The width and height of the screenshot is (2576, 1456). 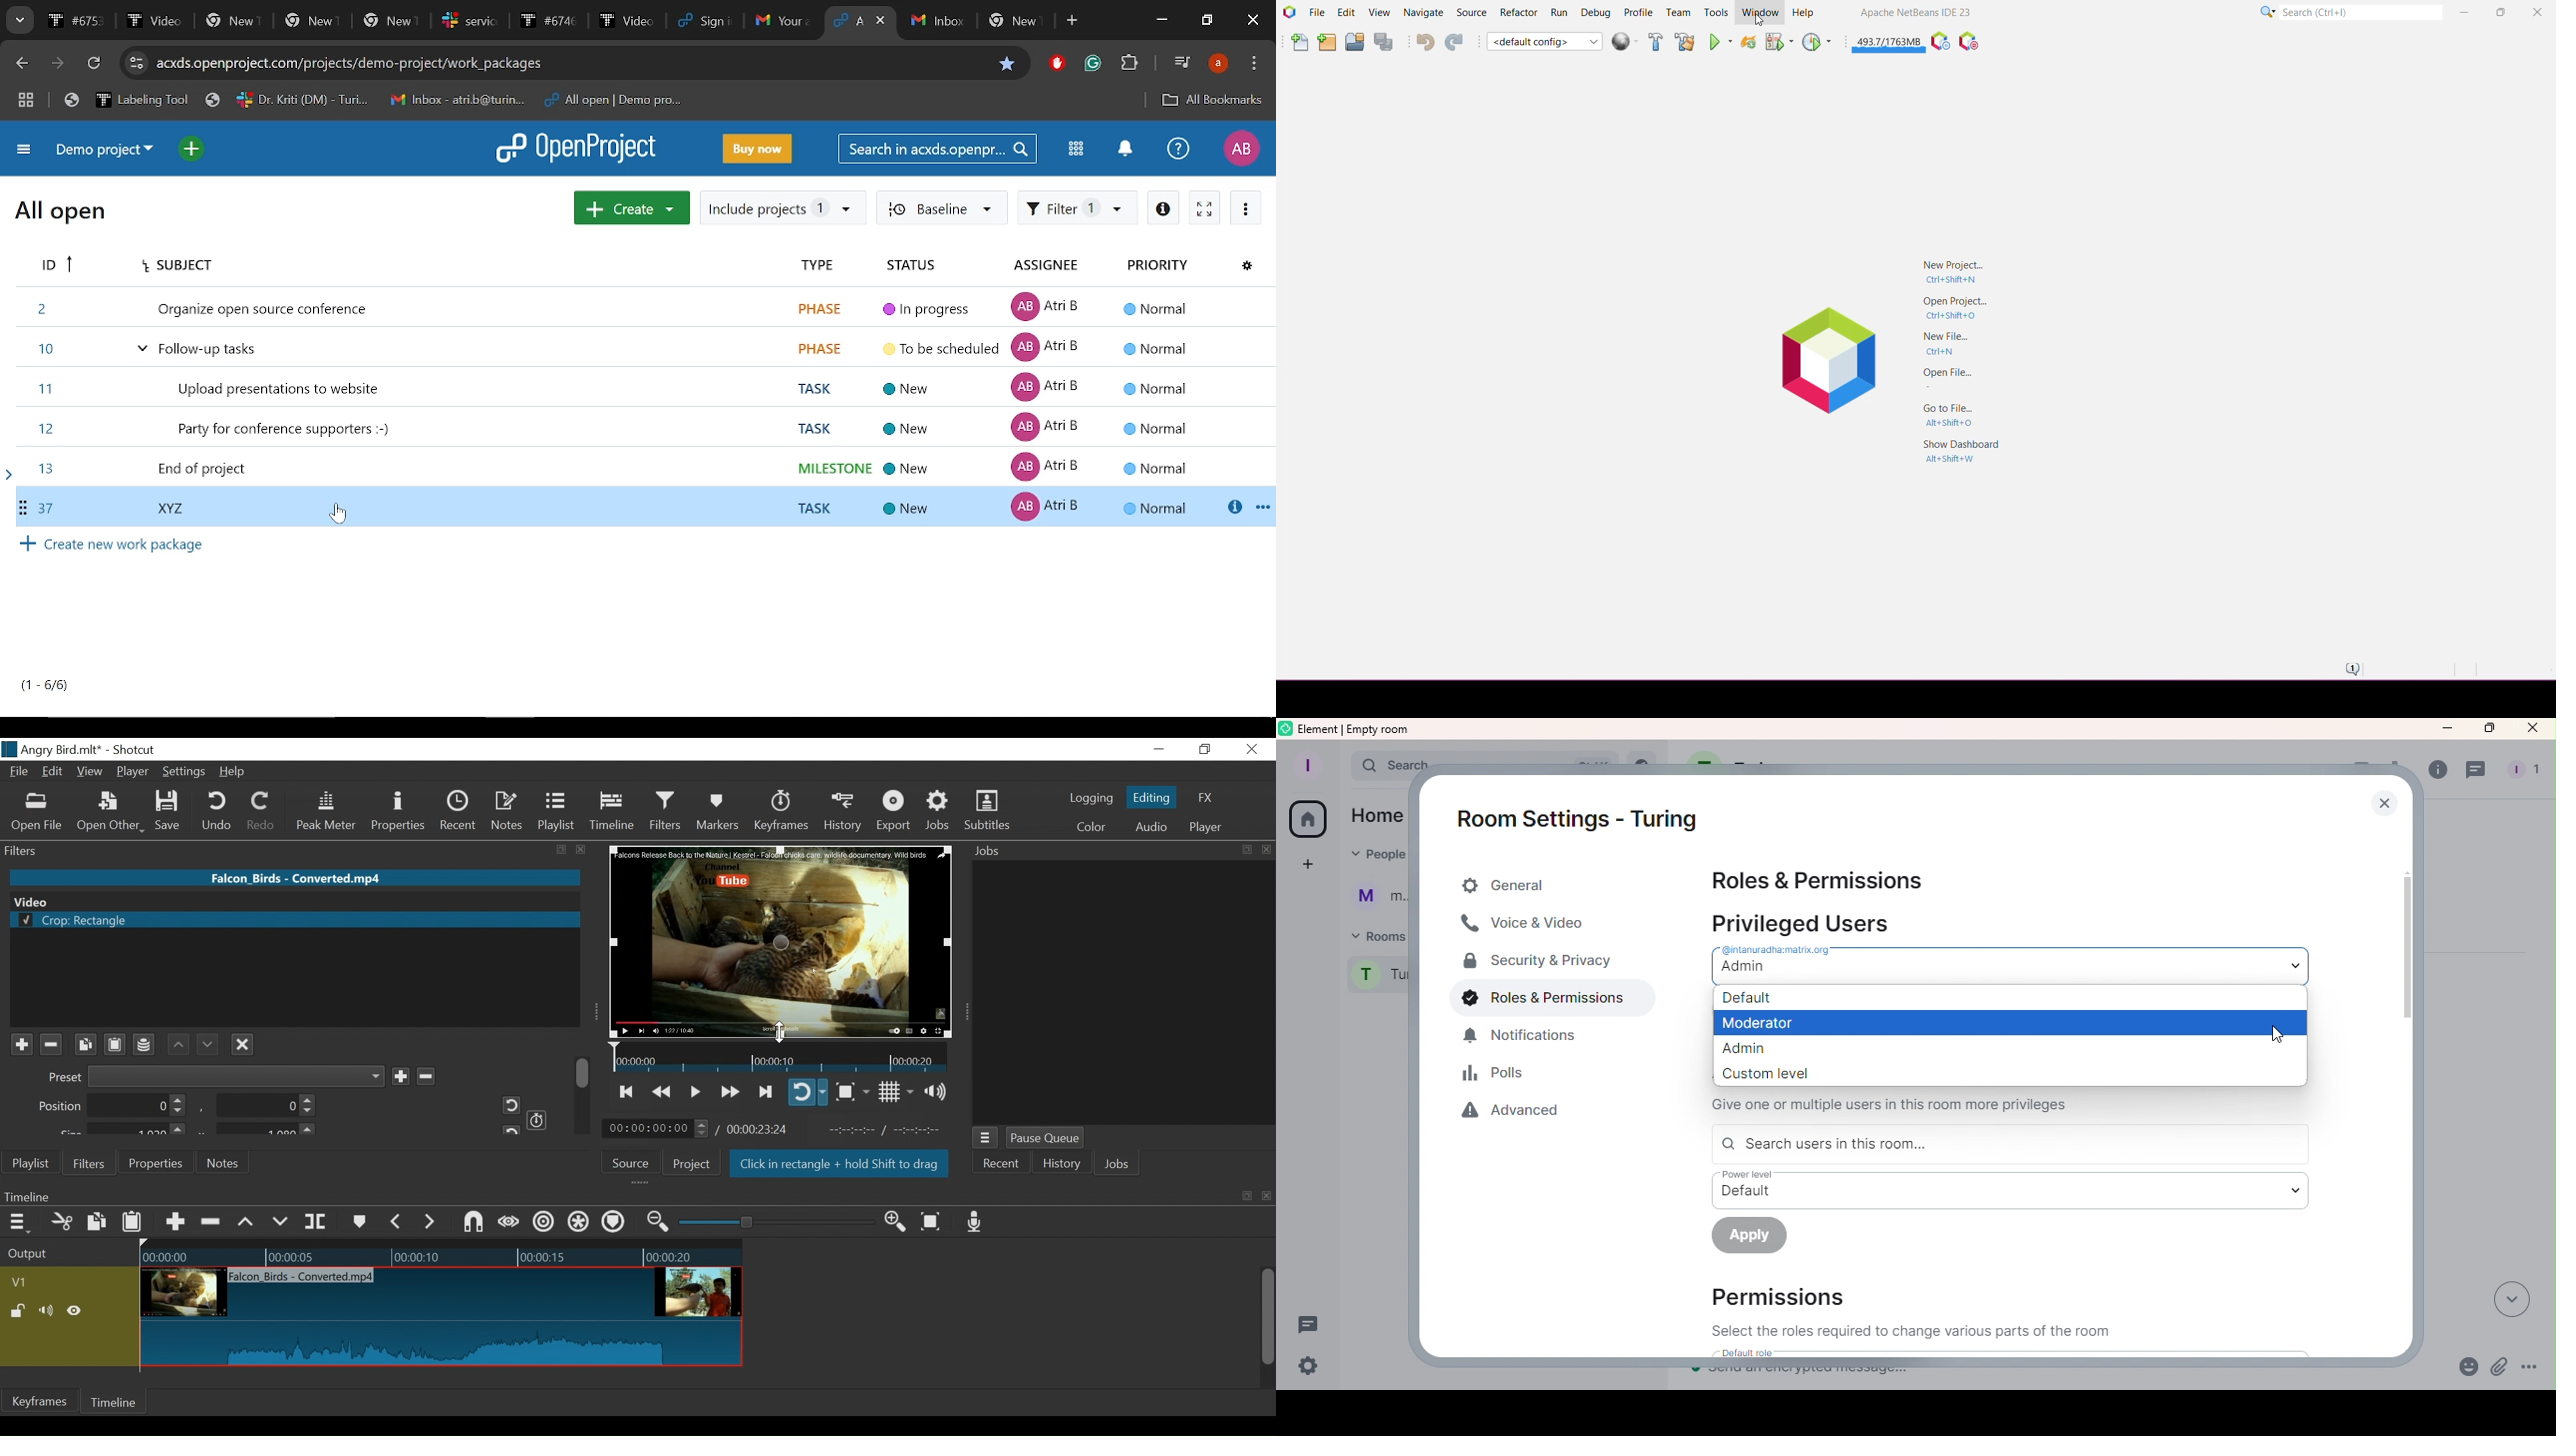 I want to click on Overwrite, so click(x=281, y=1222).